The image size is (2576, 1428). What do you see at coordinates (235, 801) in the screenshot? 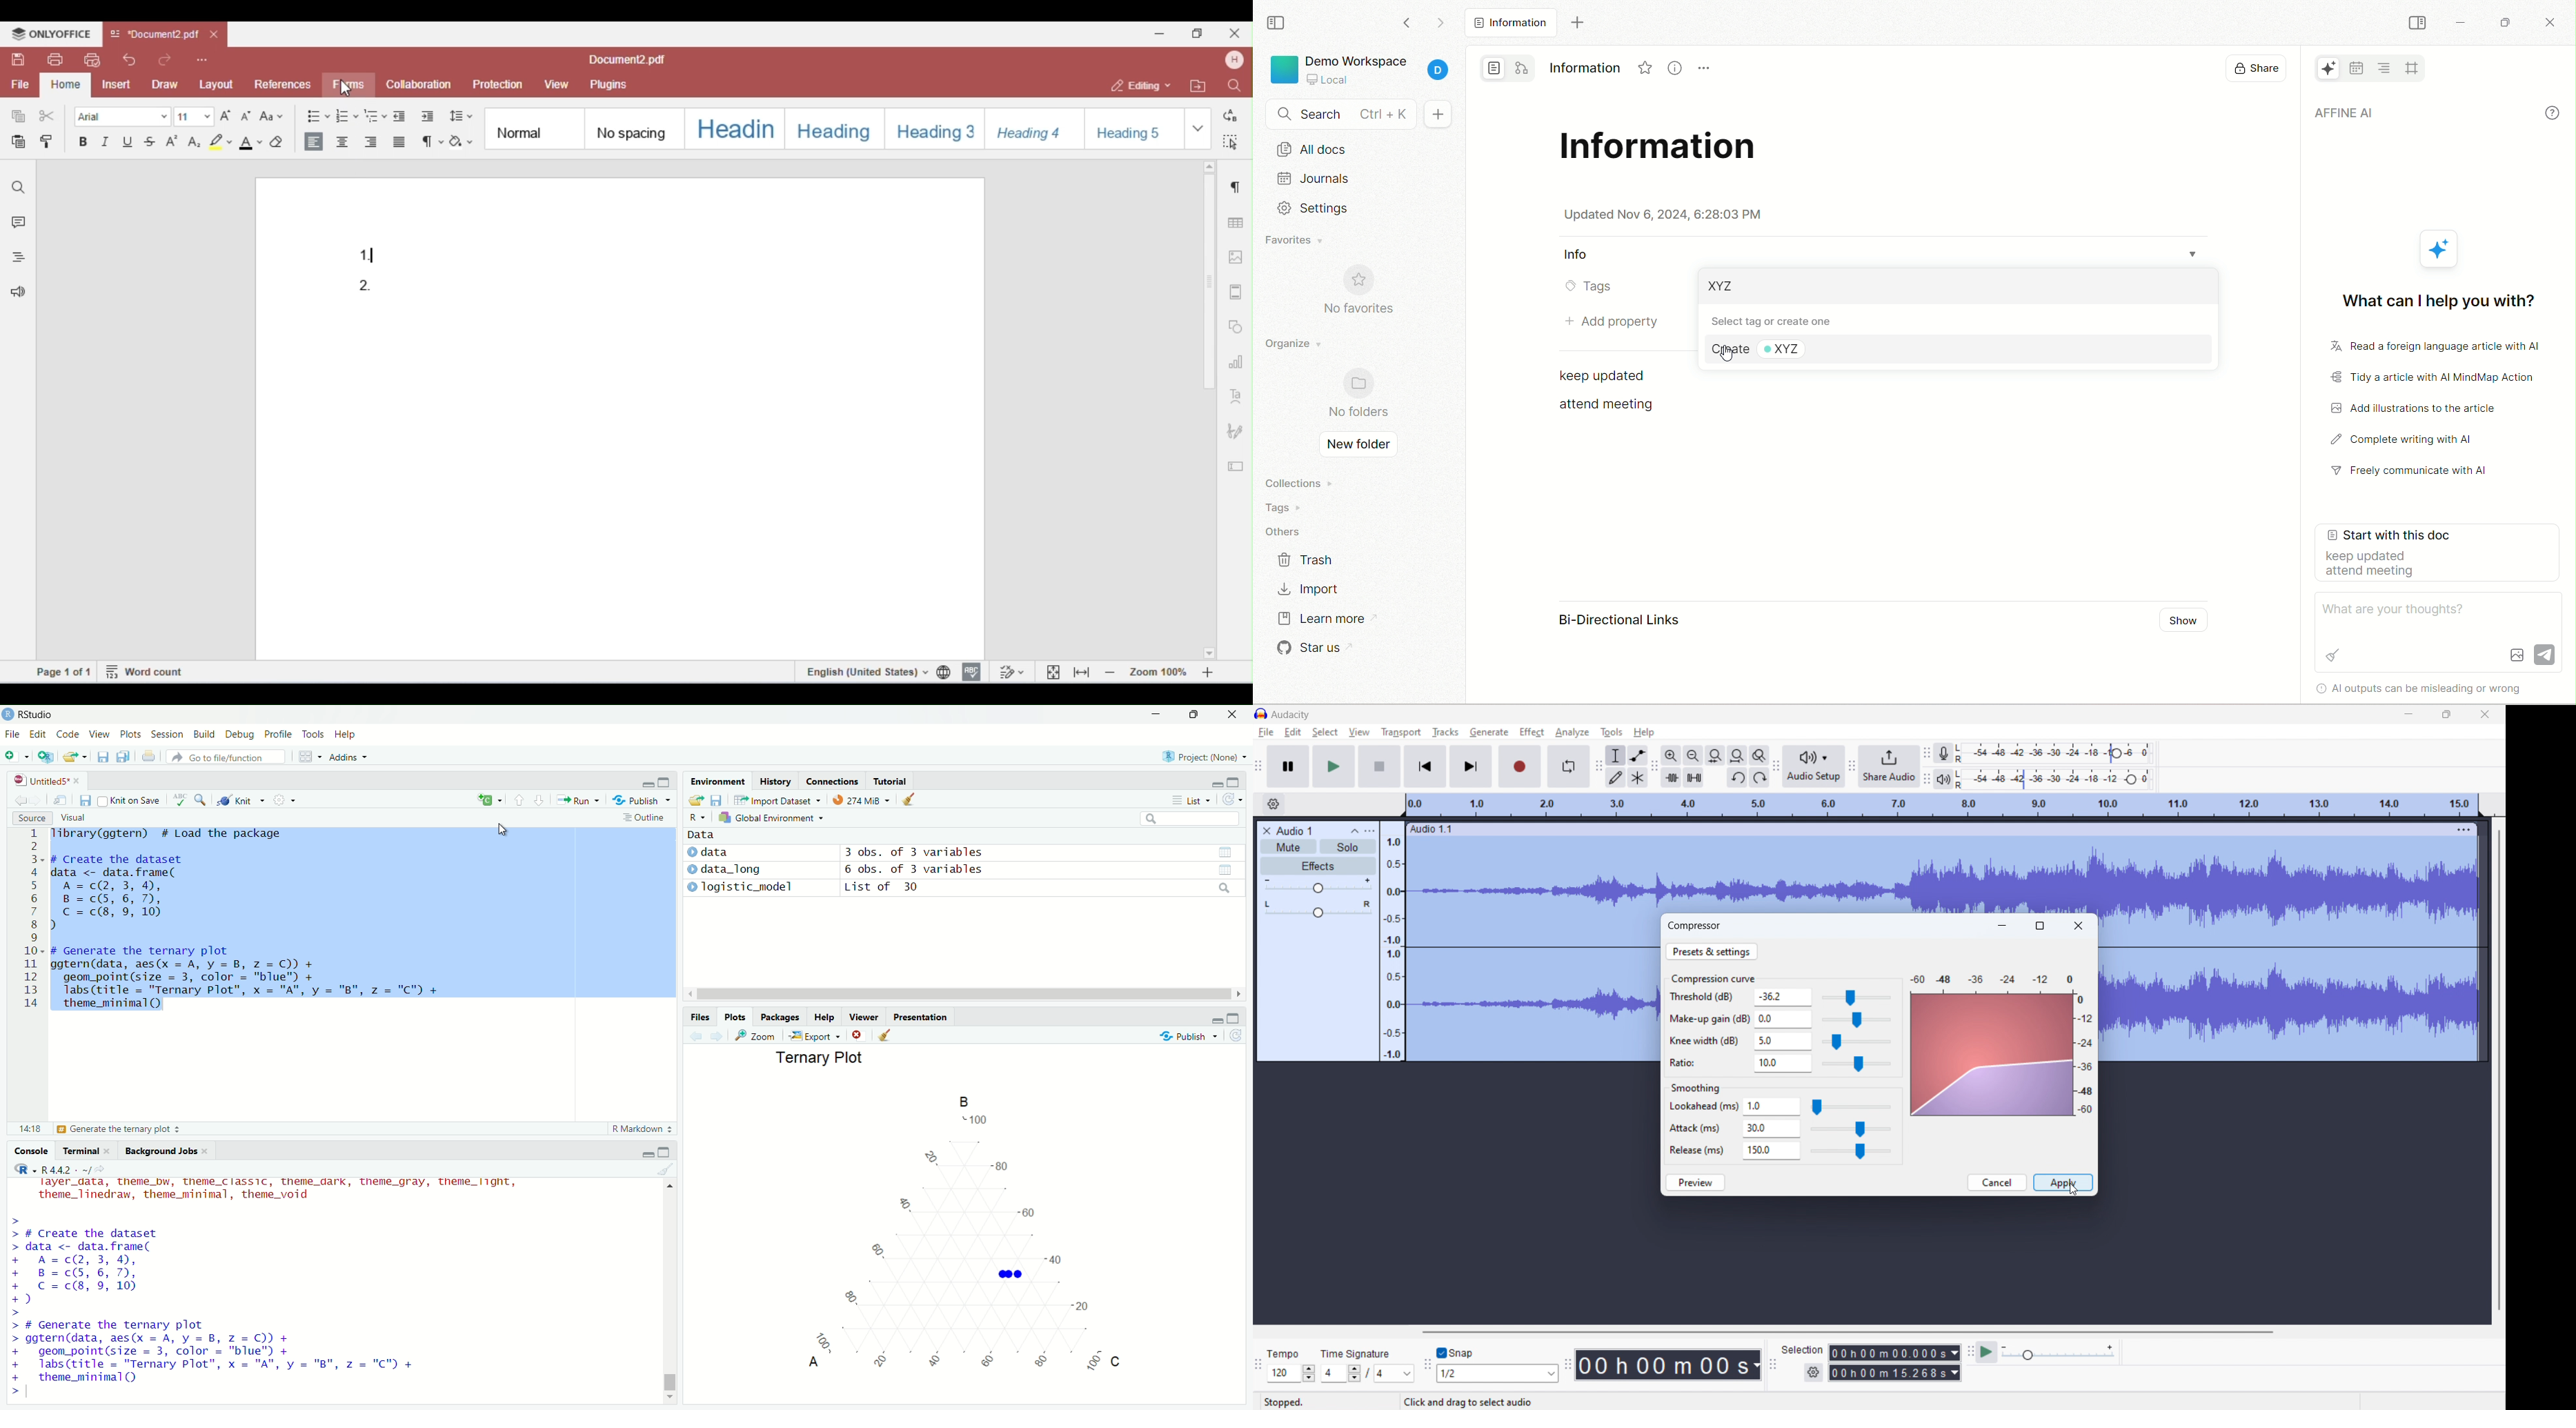
I see `Knit` at bounding box center [235, 801].